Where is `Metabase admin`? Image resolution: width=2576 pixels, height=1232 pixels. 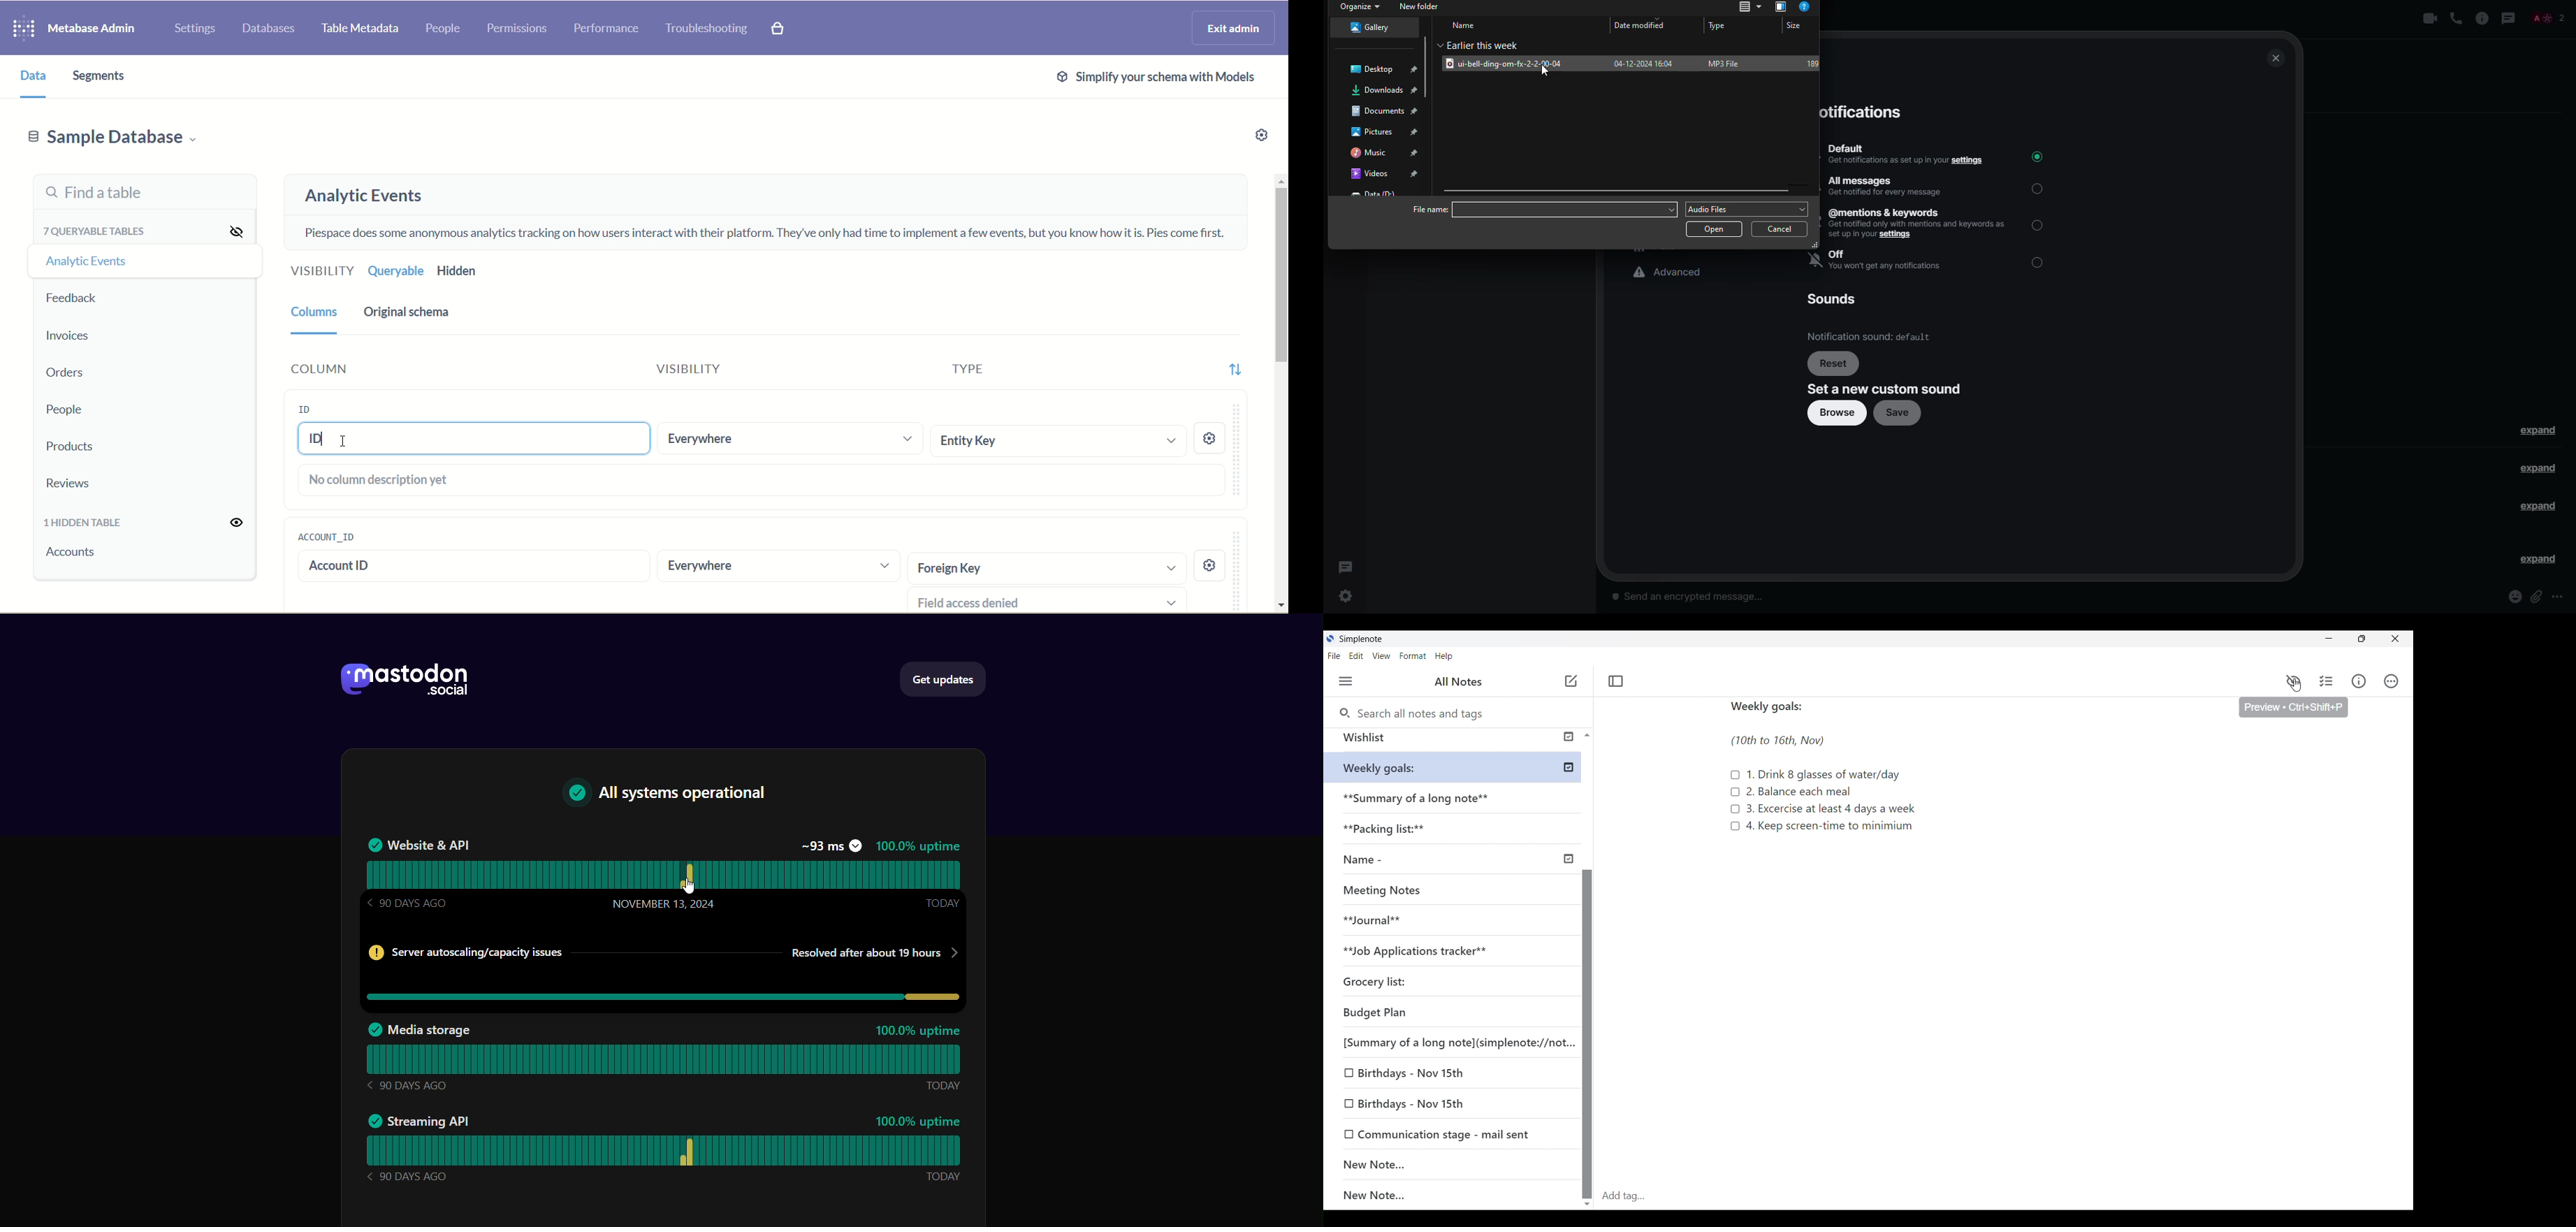 Metabase admin is located at coordinates (97, 30).